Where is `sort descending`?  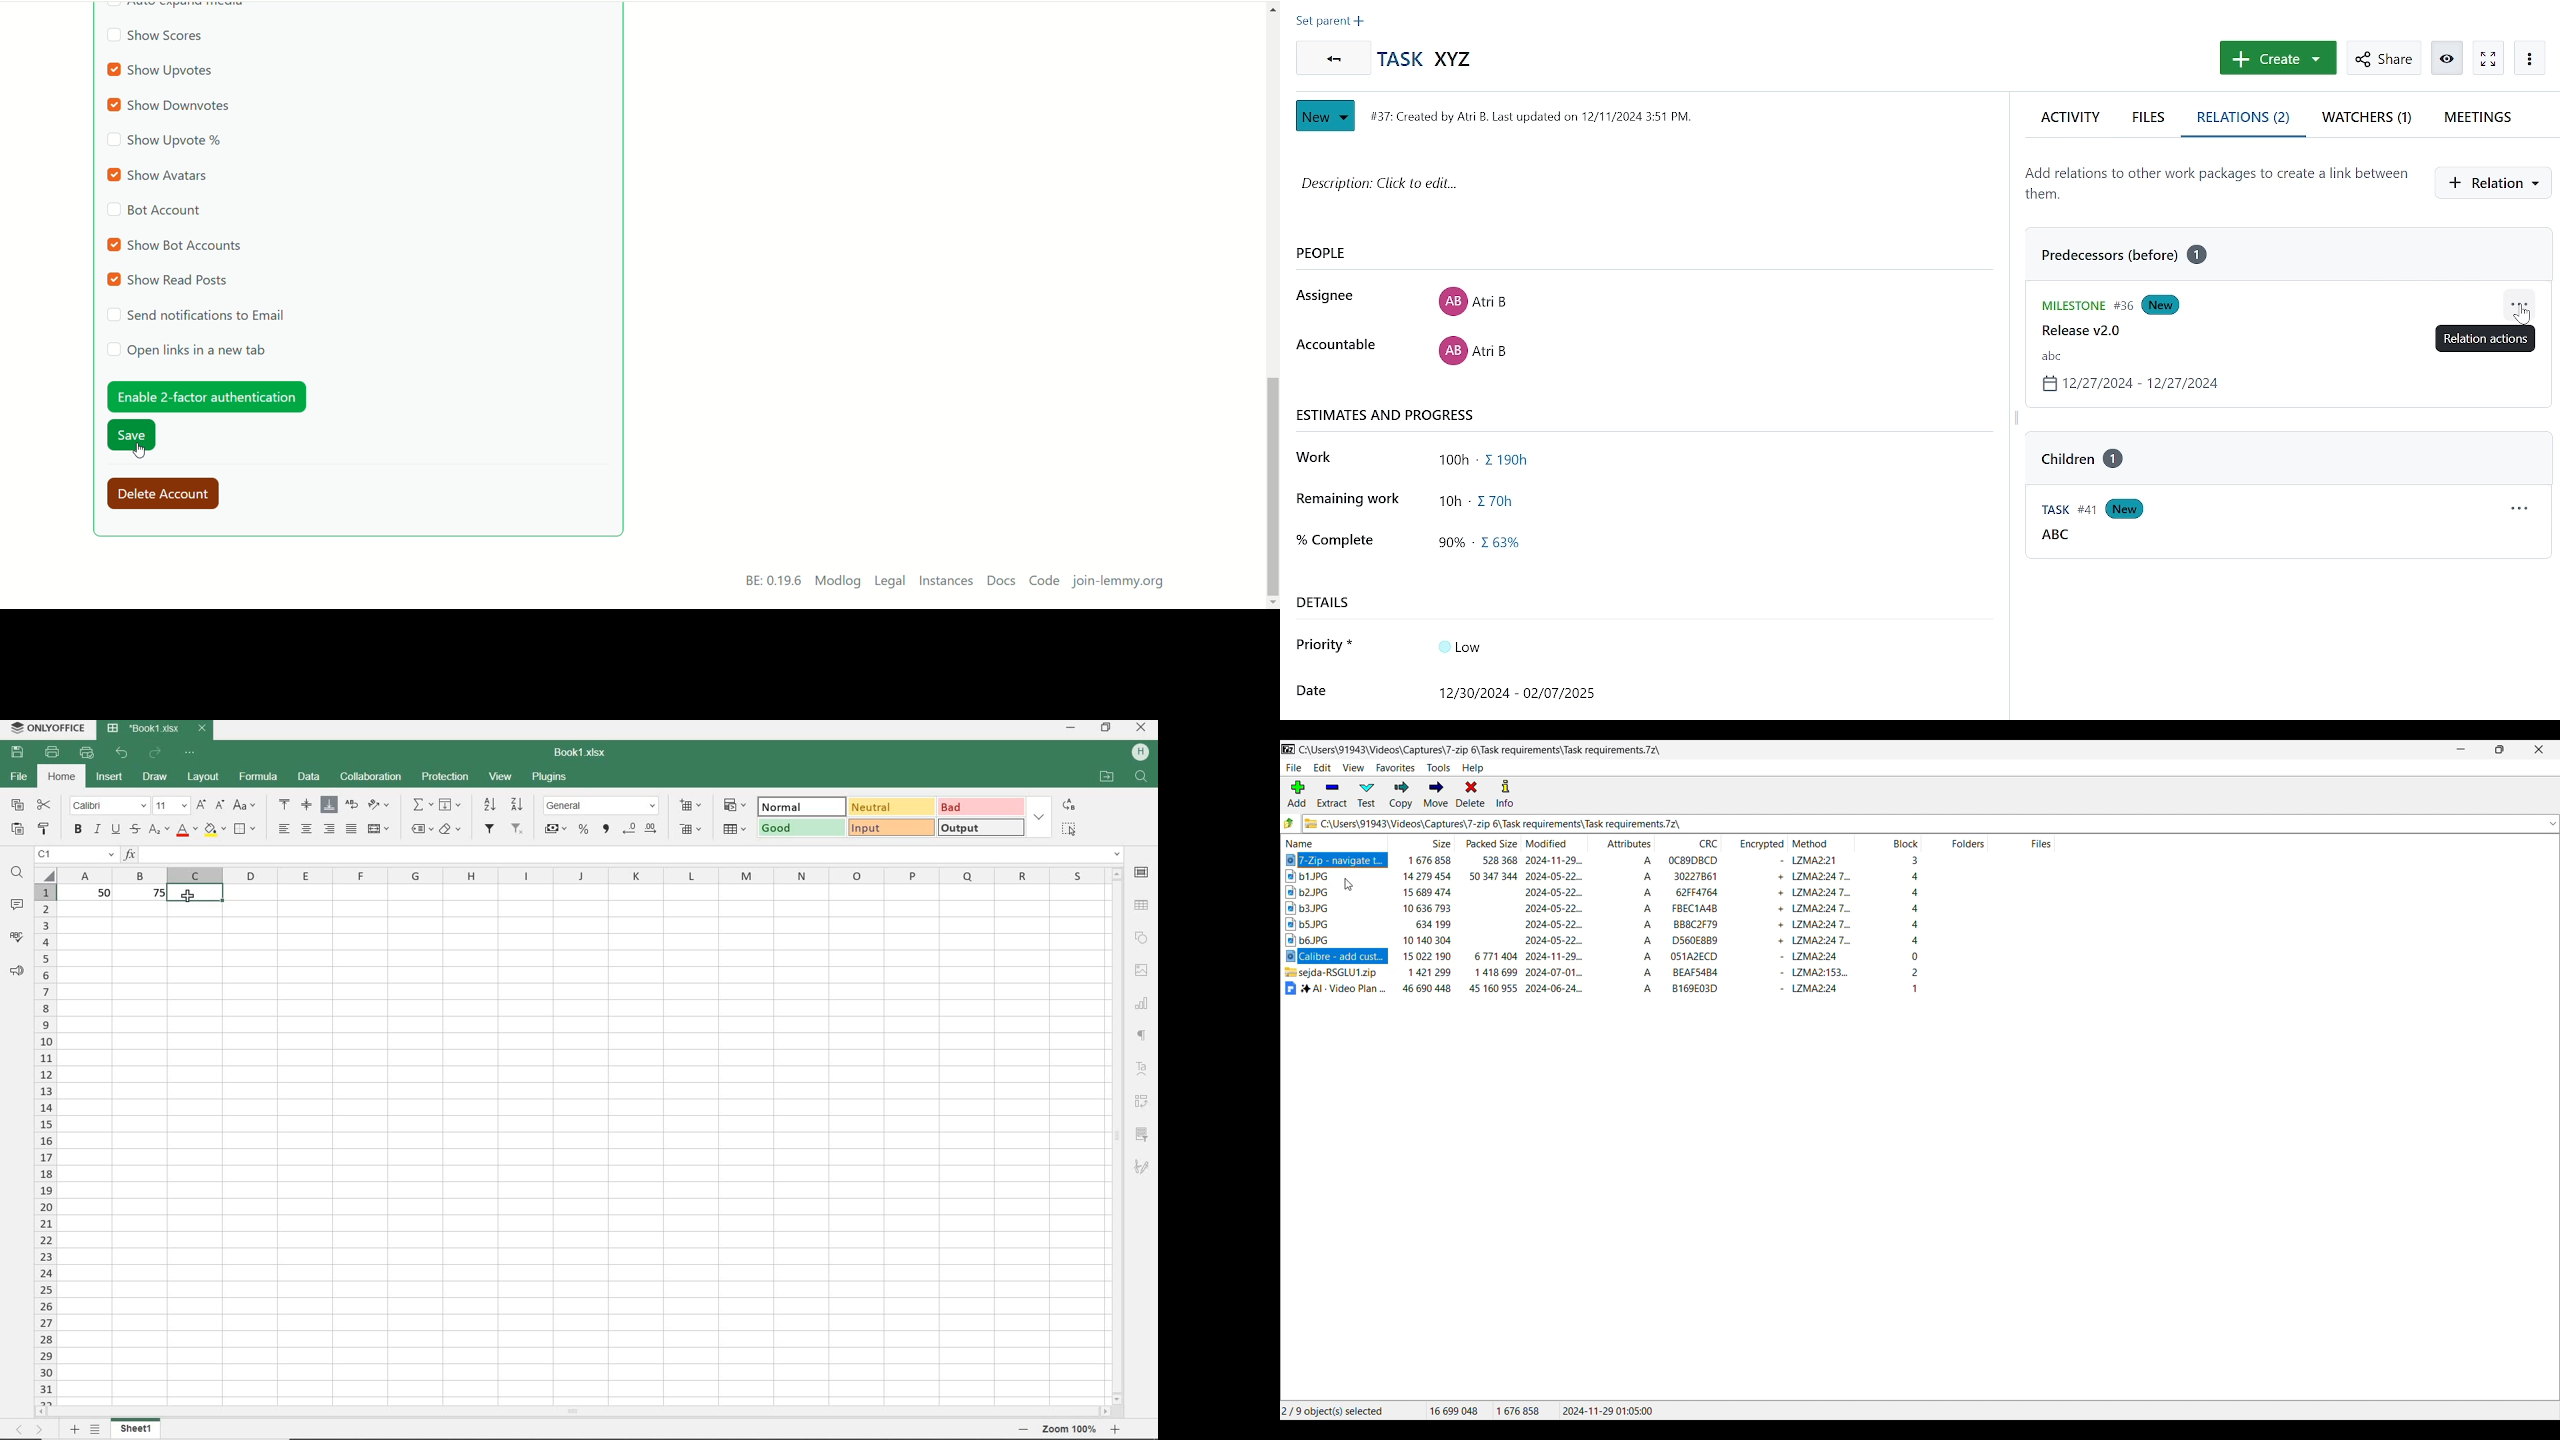 sort descending is located at coordinates (518, 804).